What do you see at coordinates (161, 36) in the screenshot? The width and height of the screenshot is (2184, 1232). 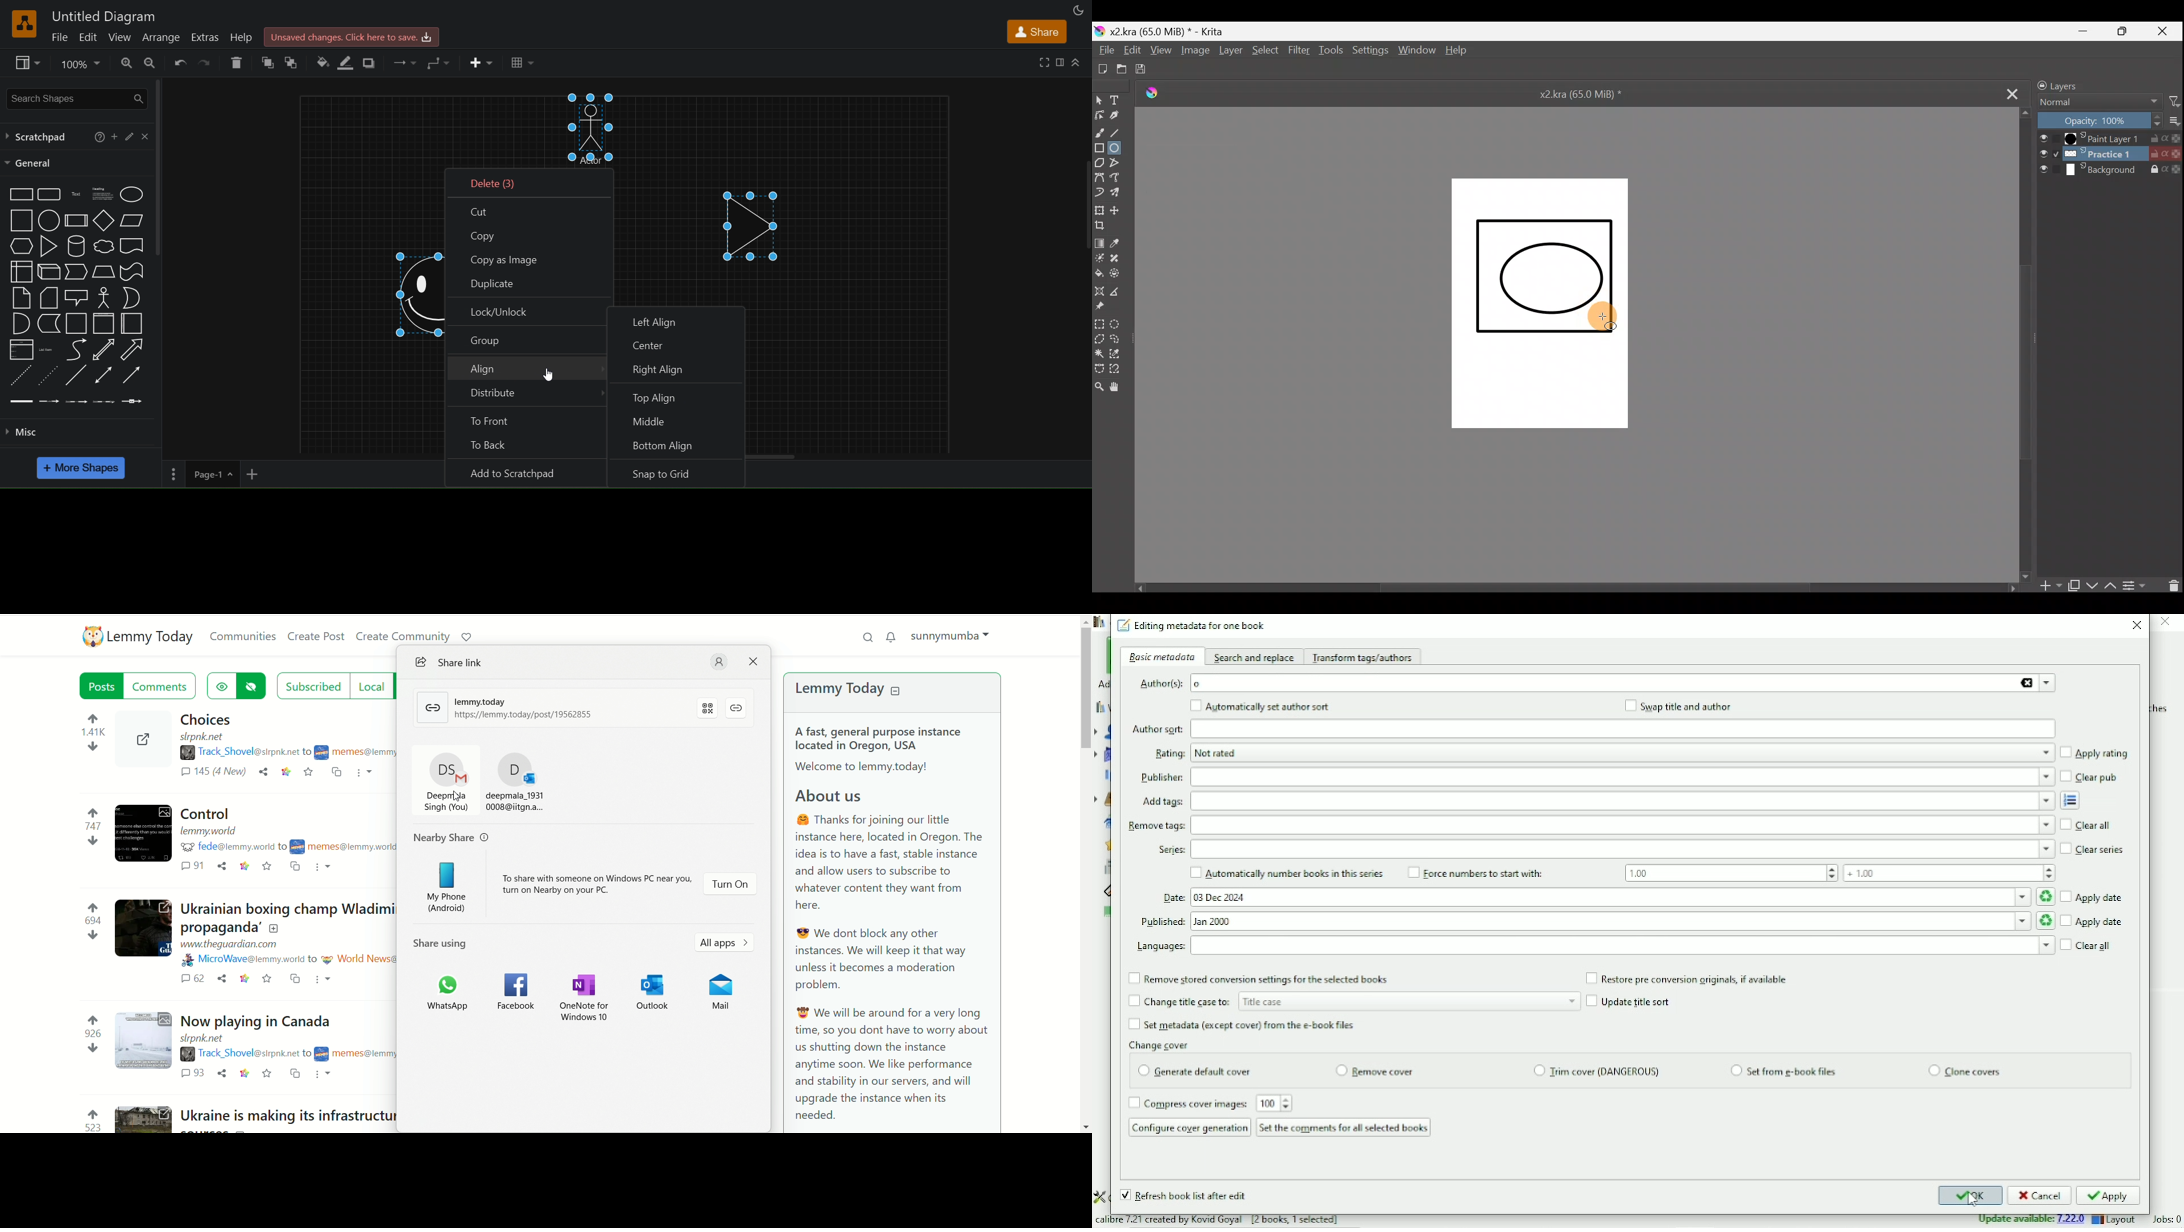 I see `arrange` at bounding box center [161, 36].